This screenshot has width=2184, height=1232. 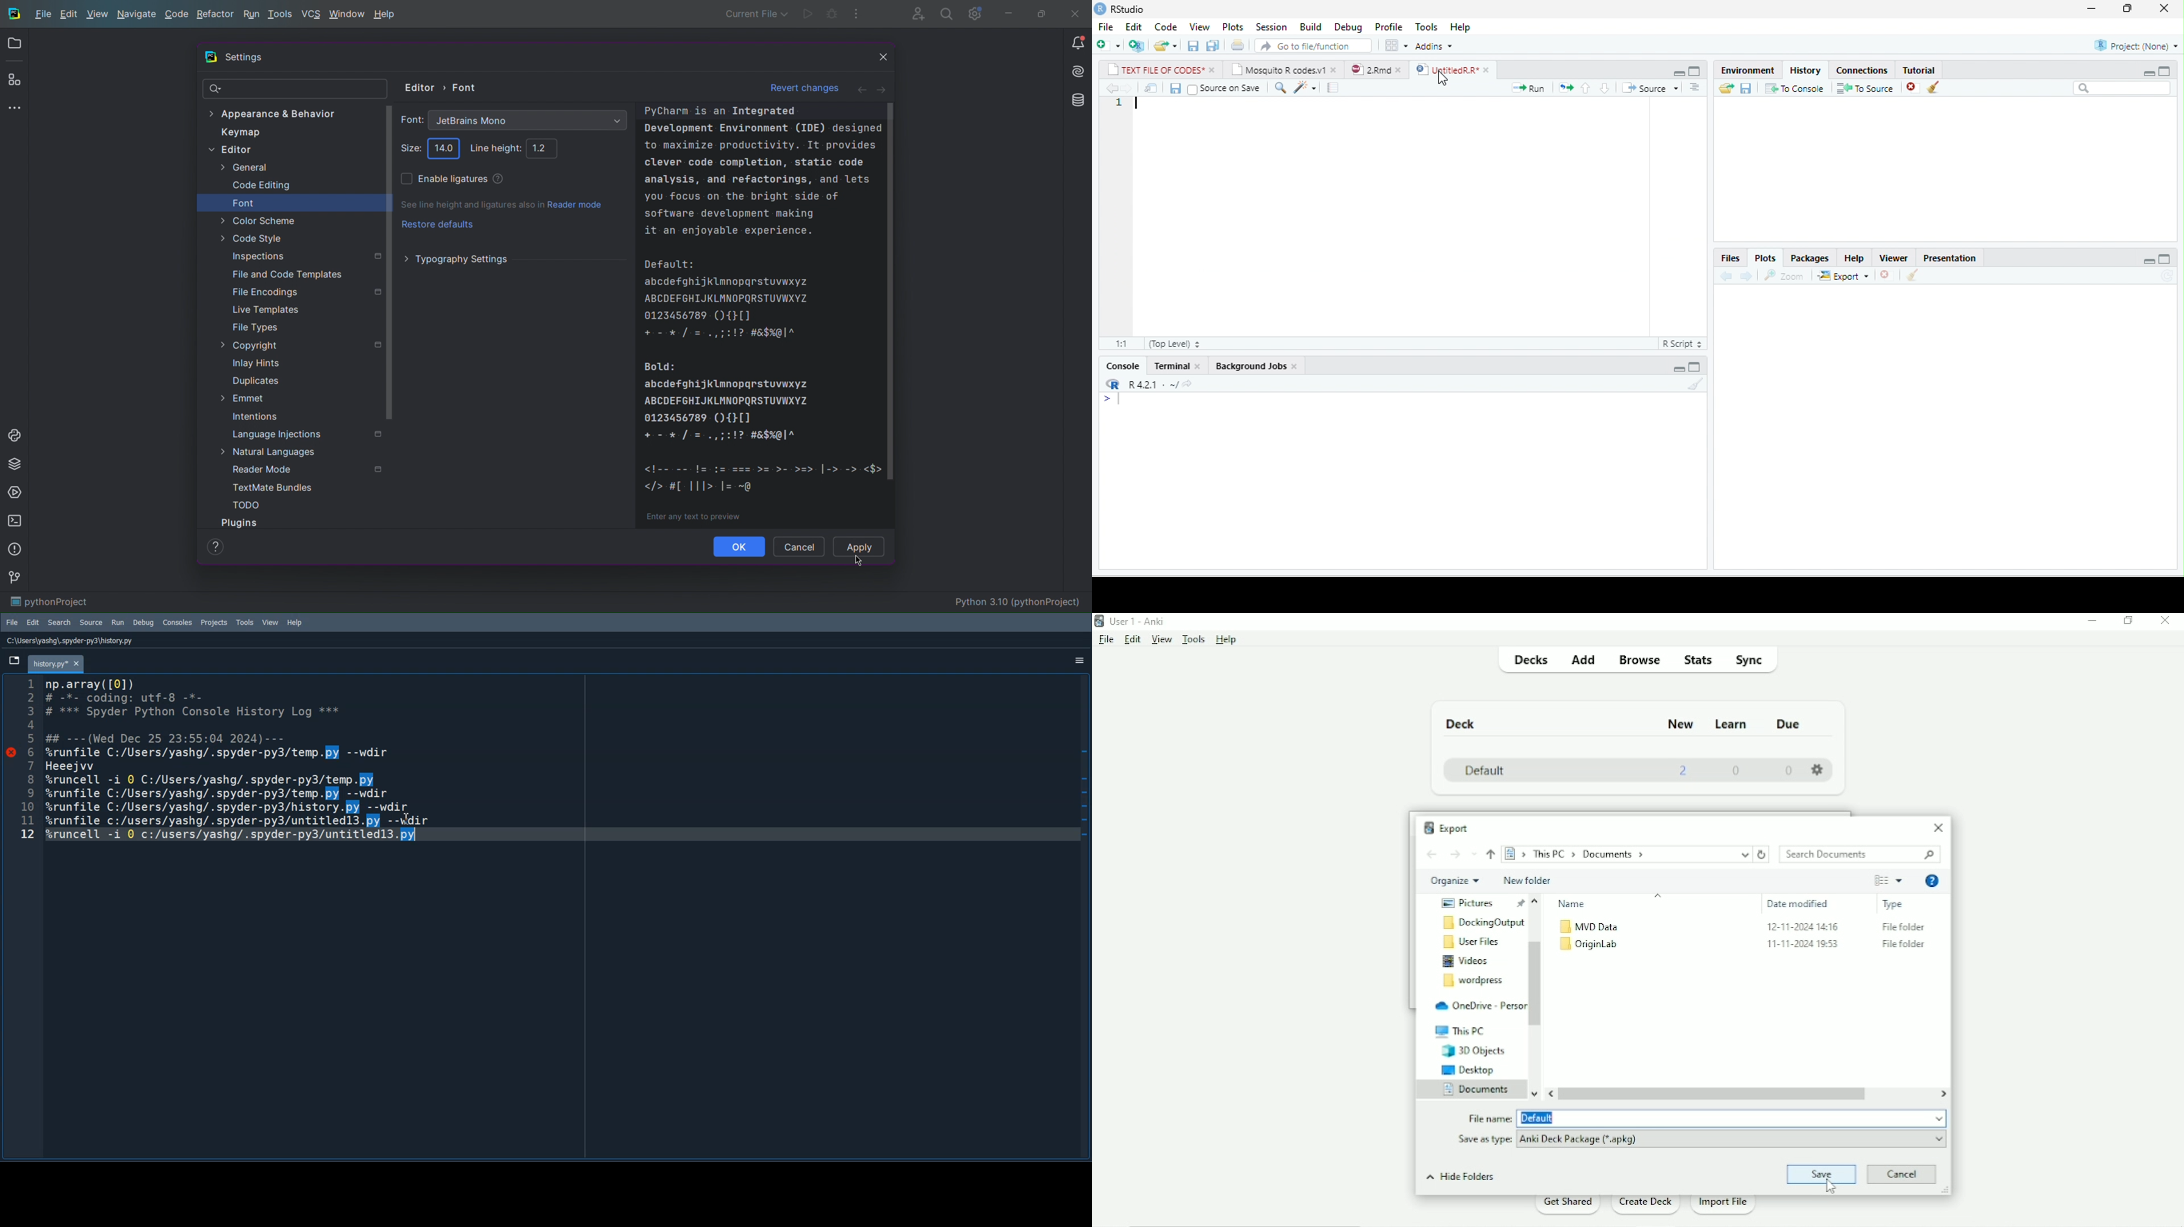 What do you see at coordinates (1442, 78) in the screenshot?
I see `cursor` at bounding box center [1442, 78].